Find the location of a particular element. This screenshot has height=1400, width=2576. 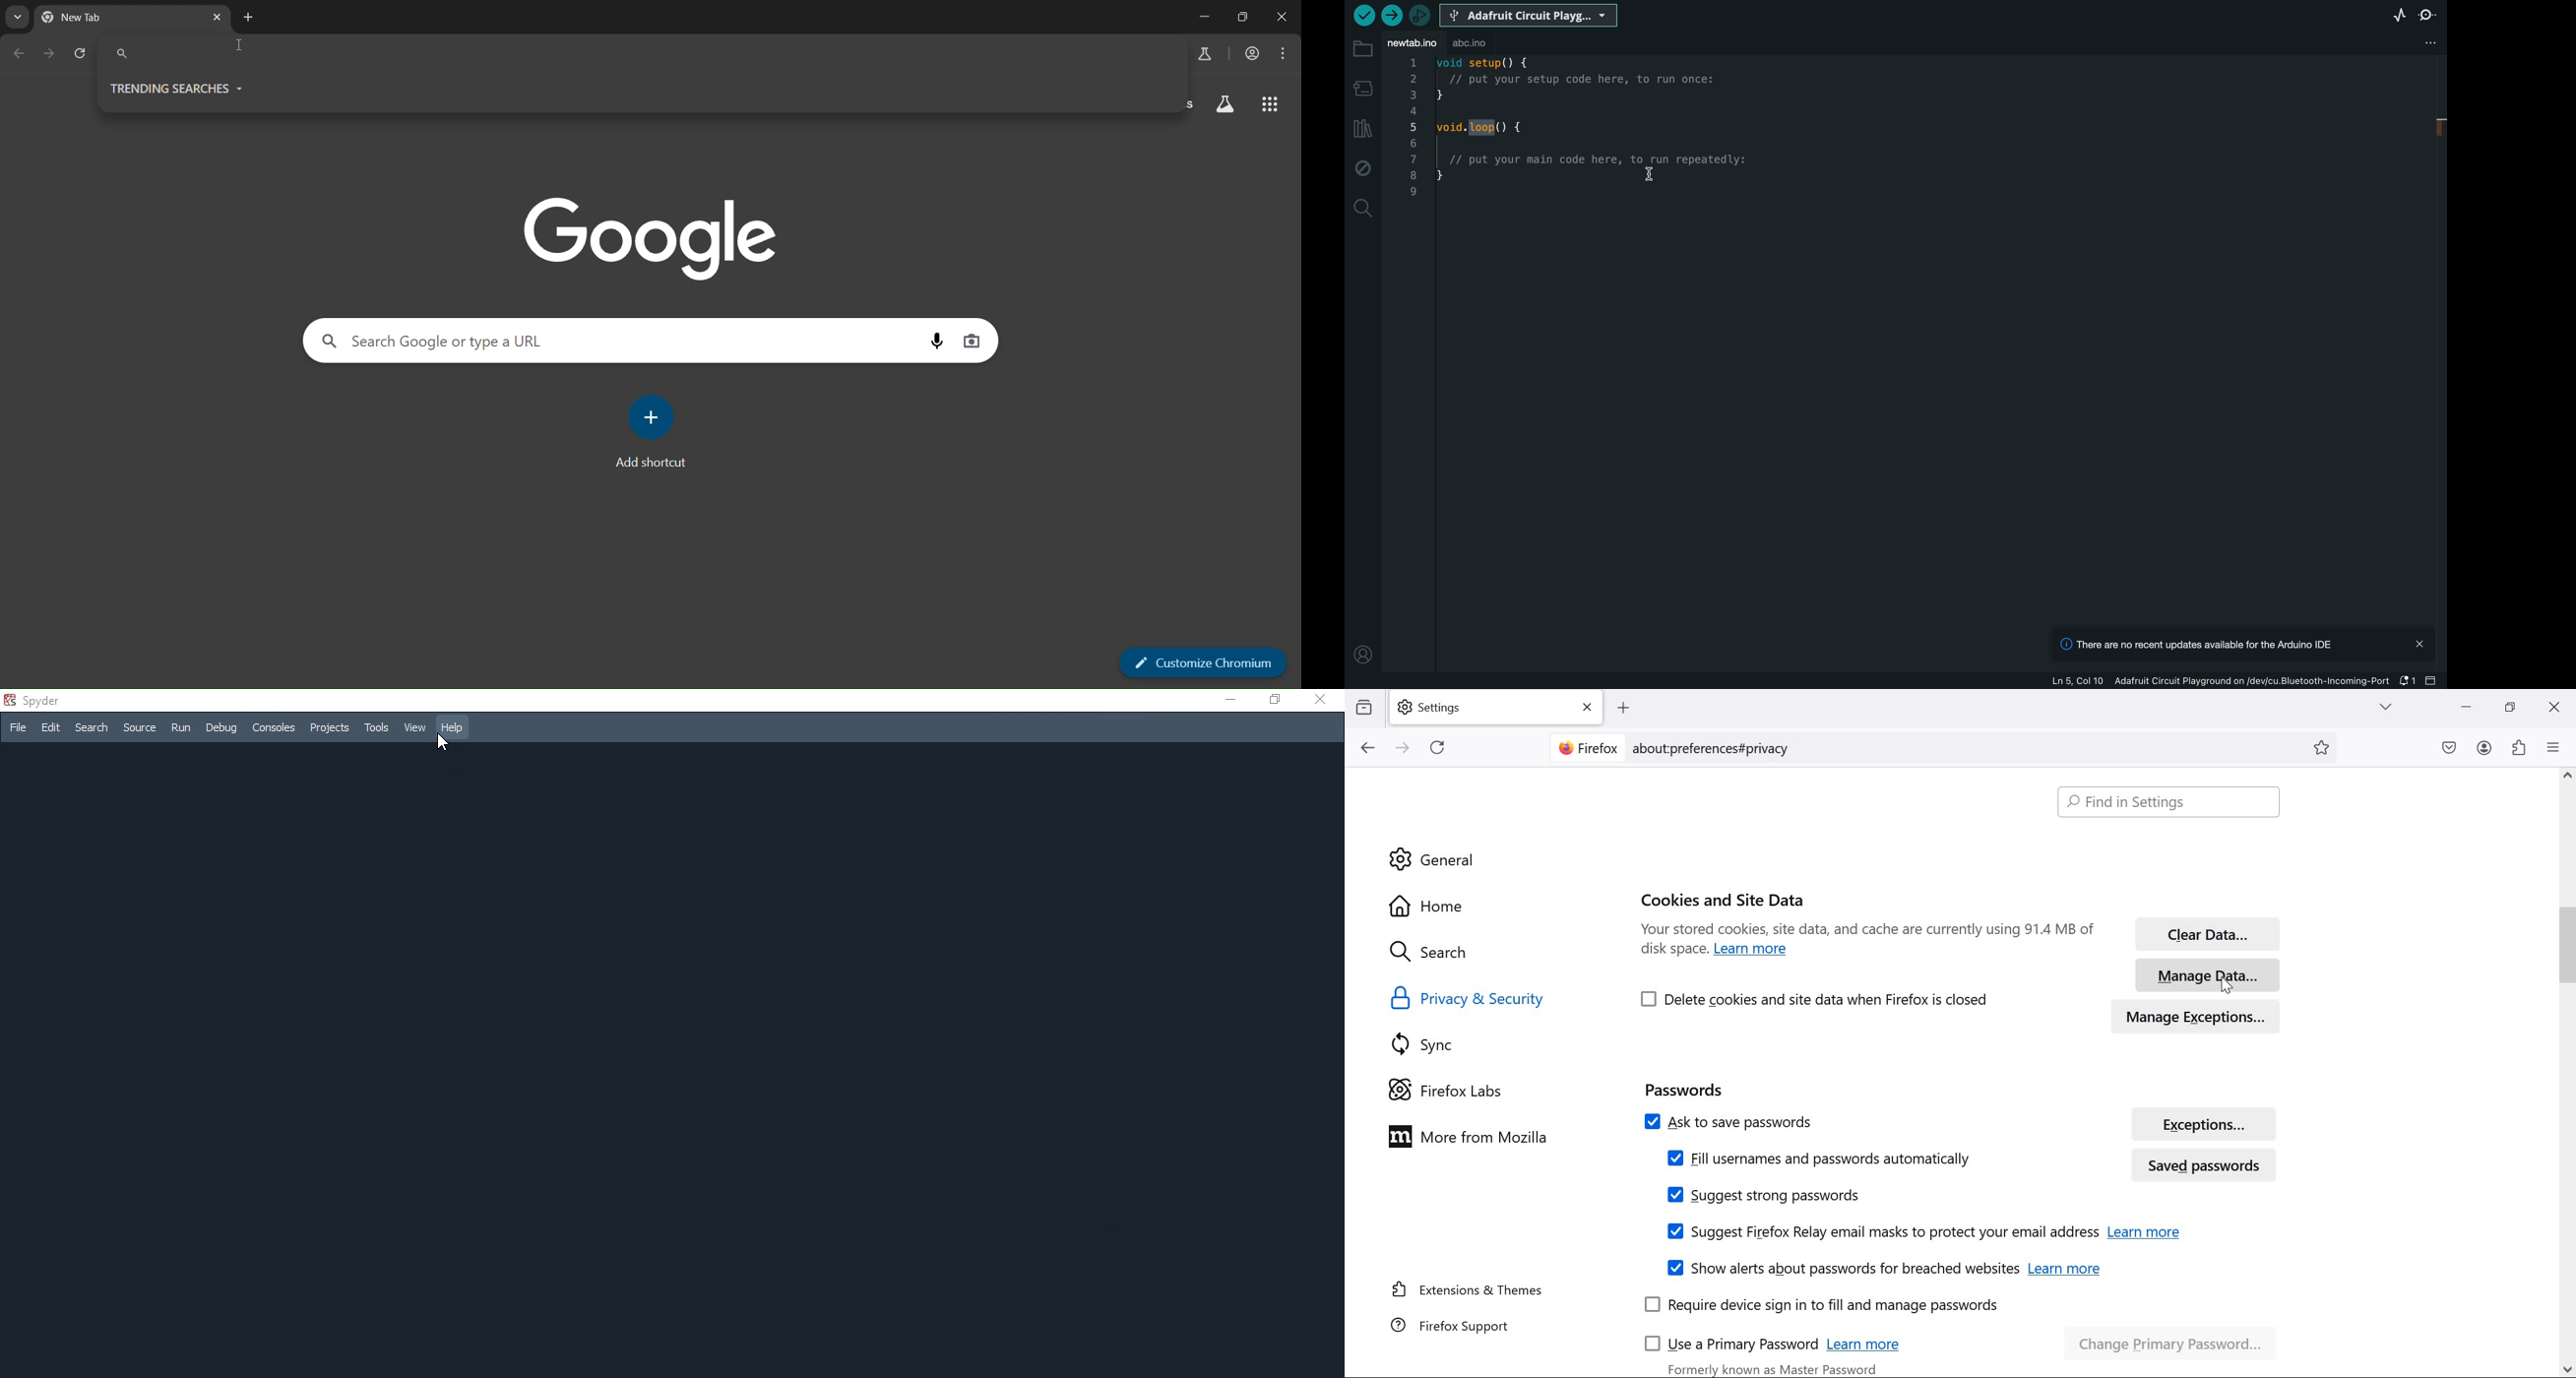

search is located at coordinates (1441, 953).